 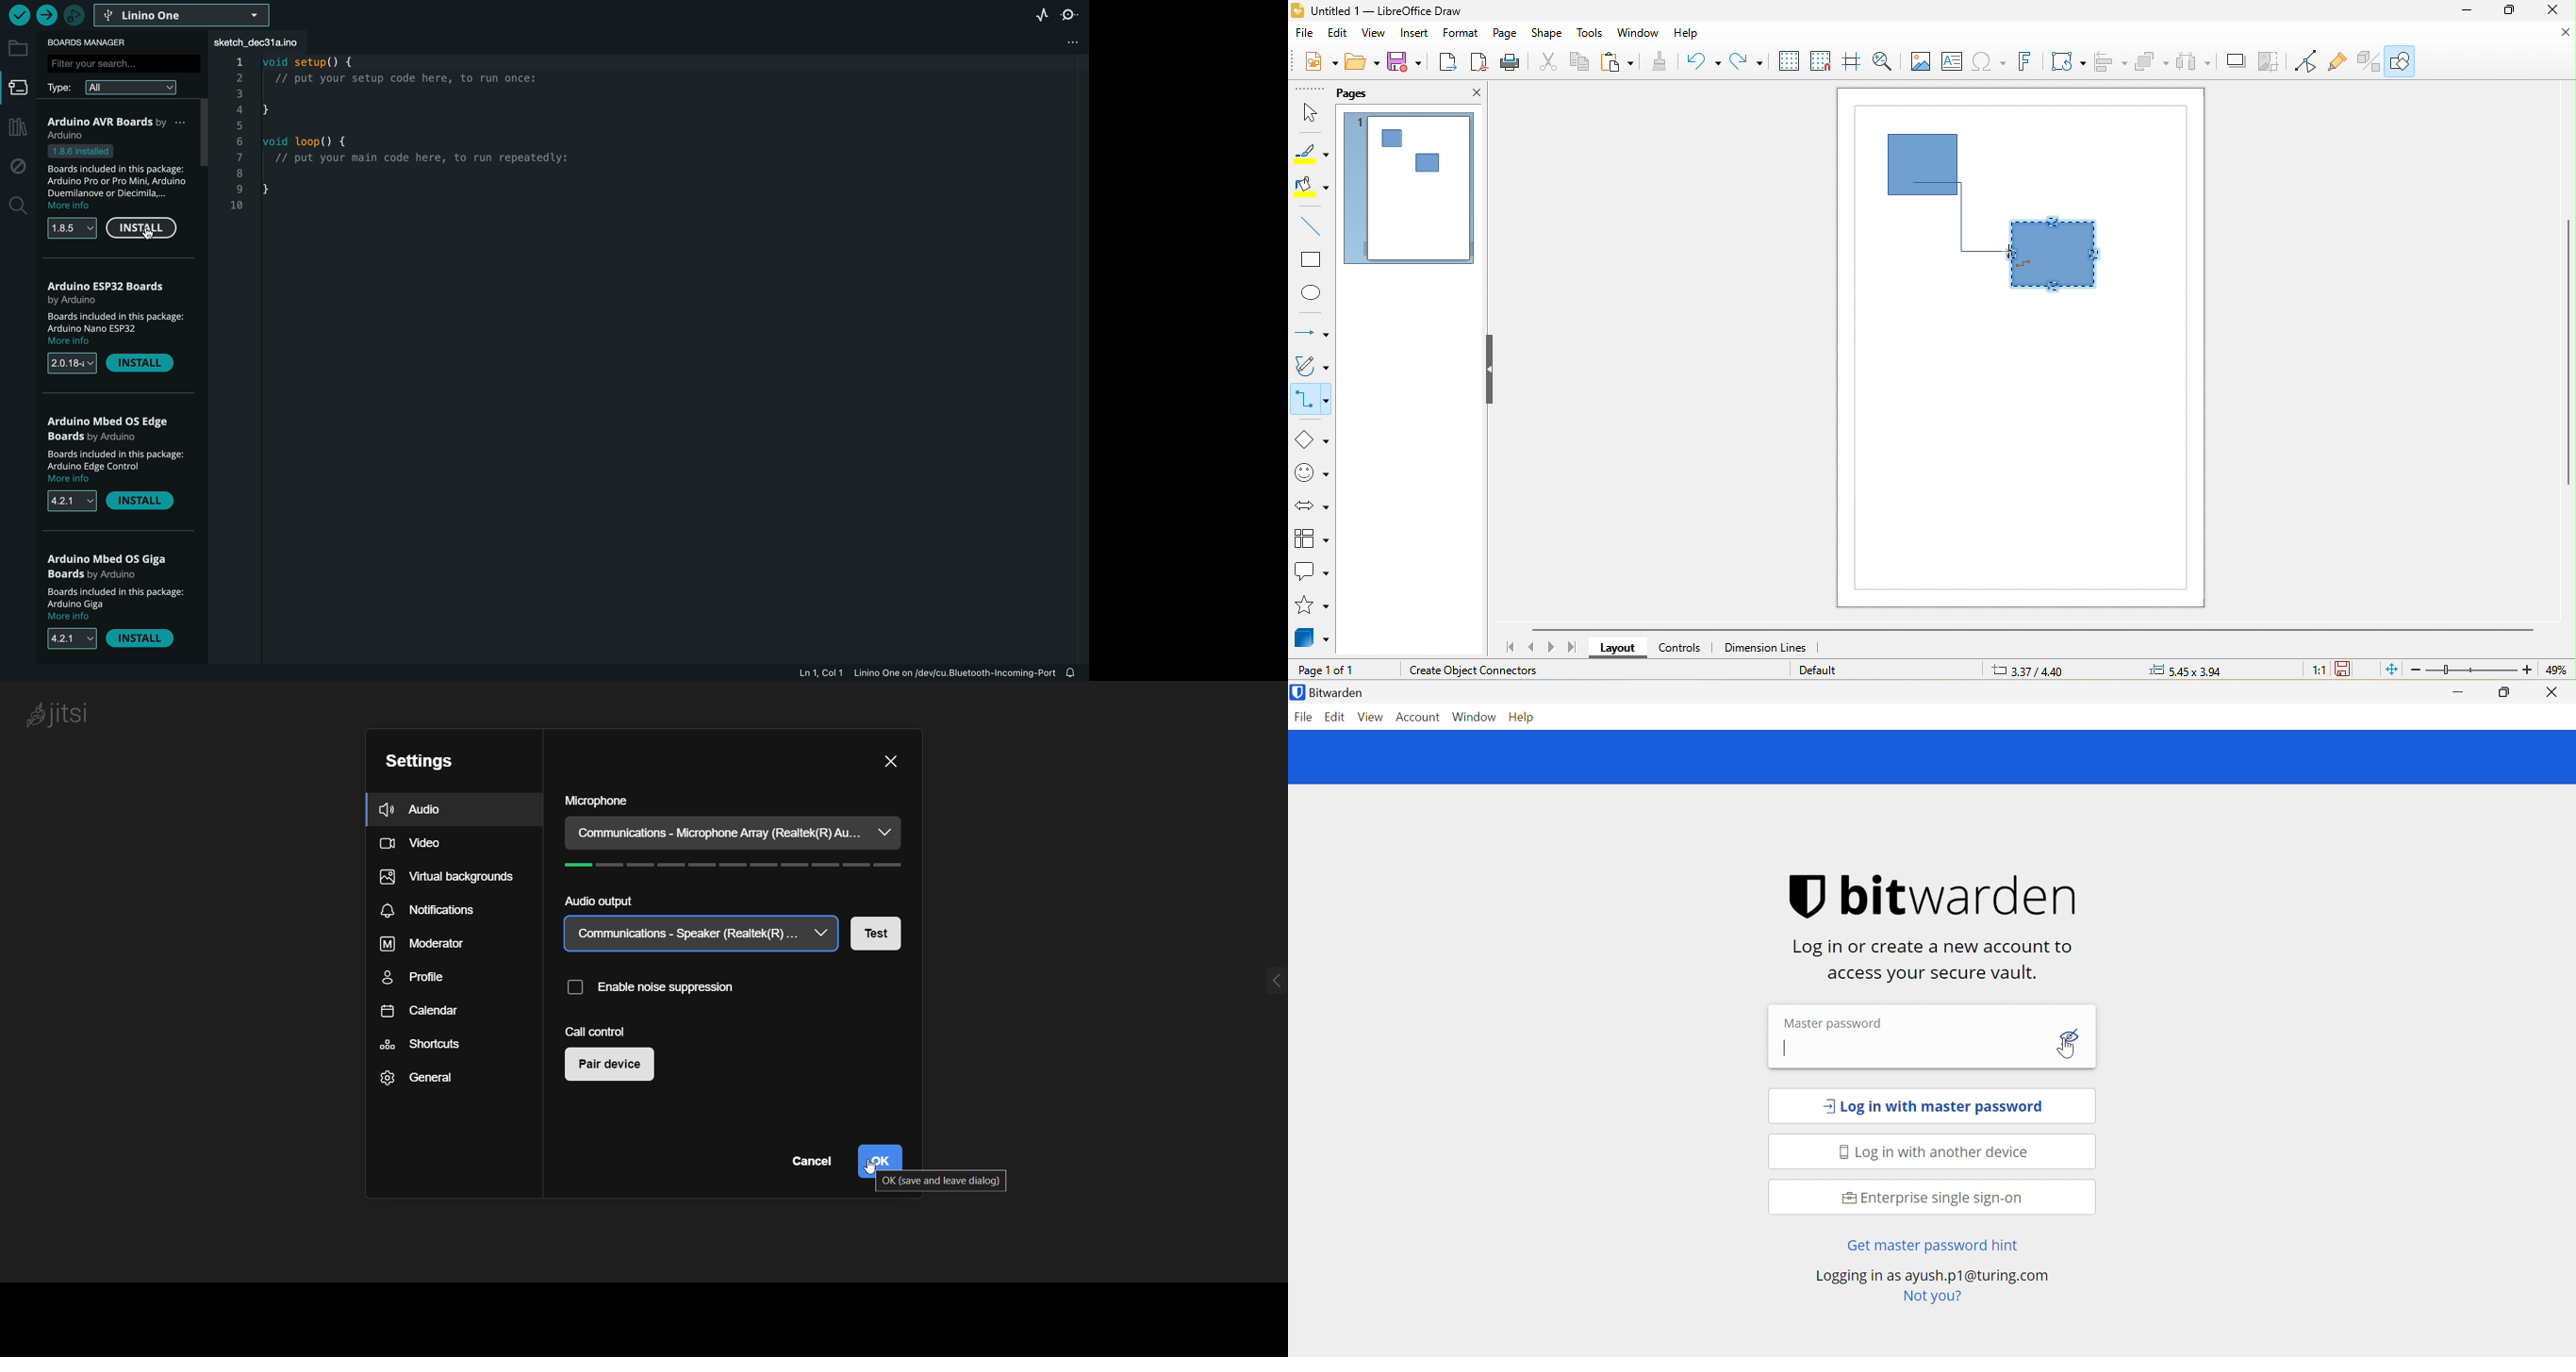 I want to click on connector dragged, so click(x=1963, y=219).